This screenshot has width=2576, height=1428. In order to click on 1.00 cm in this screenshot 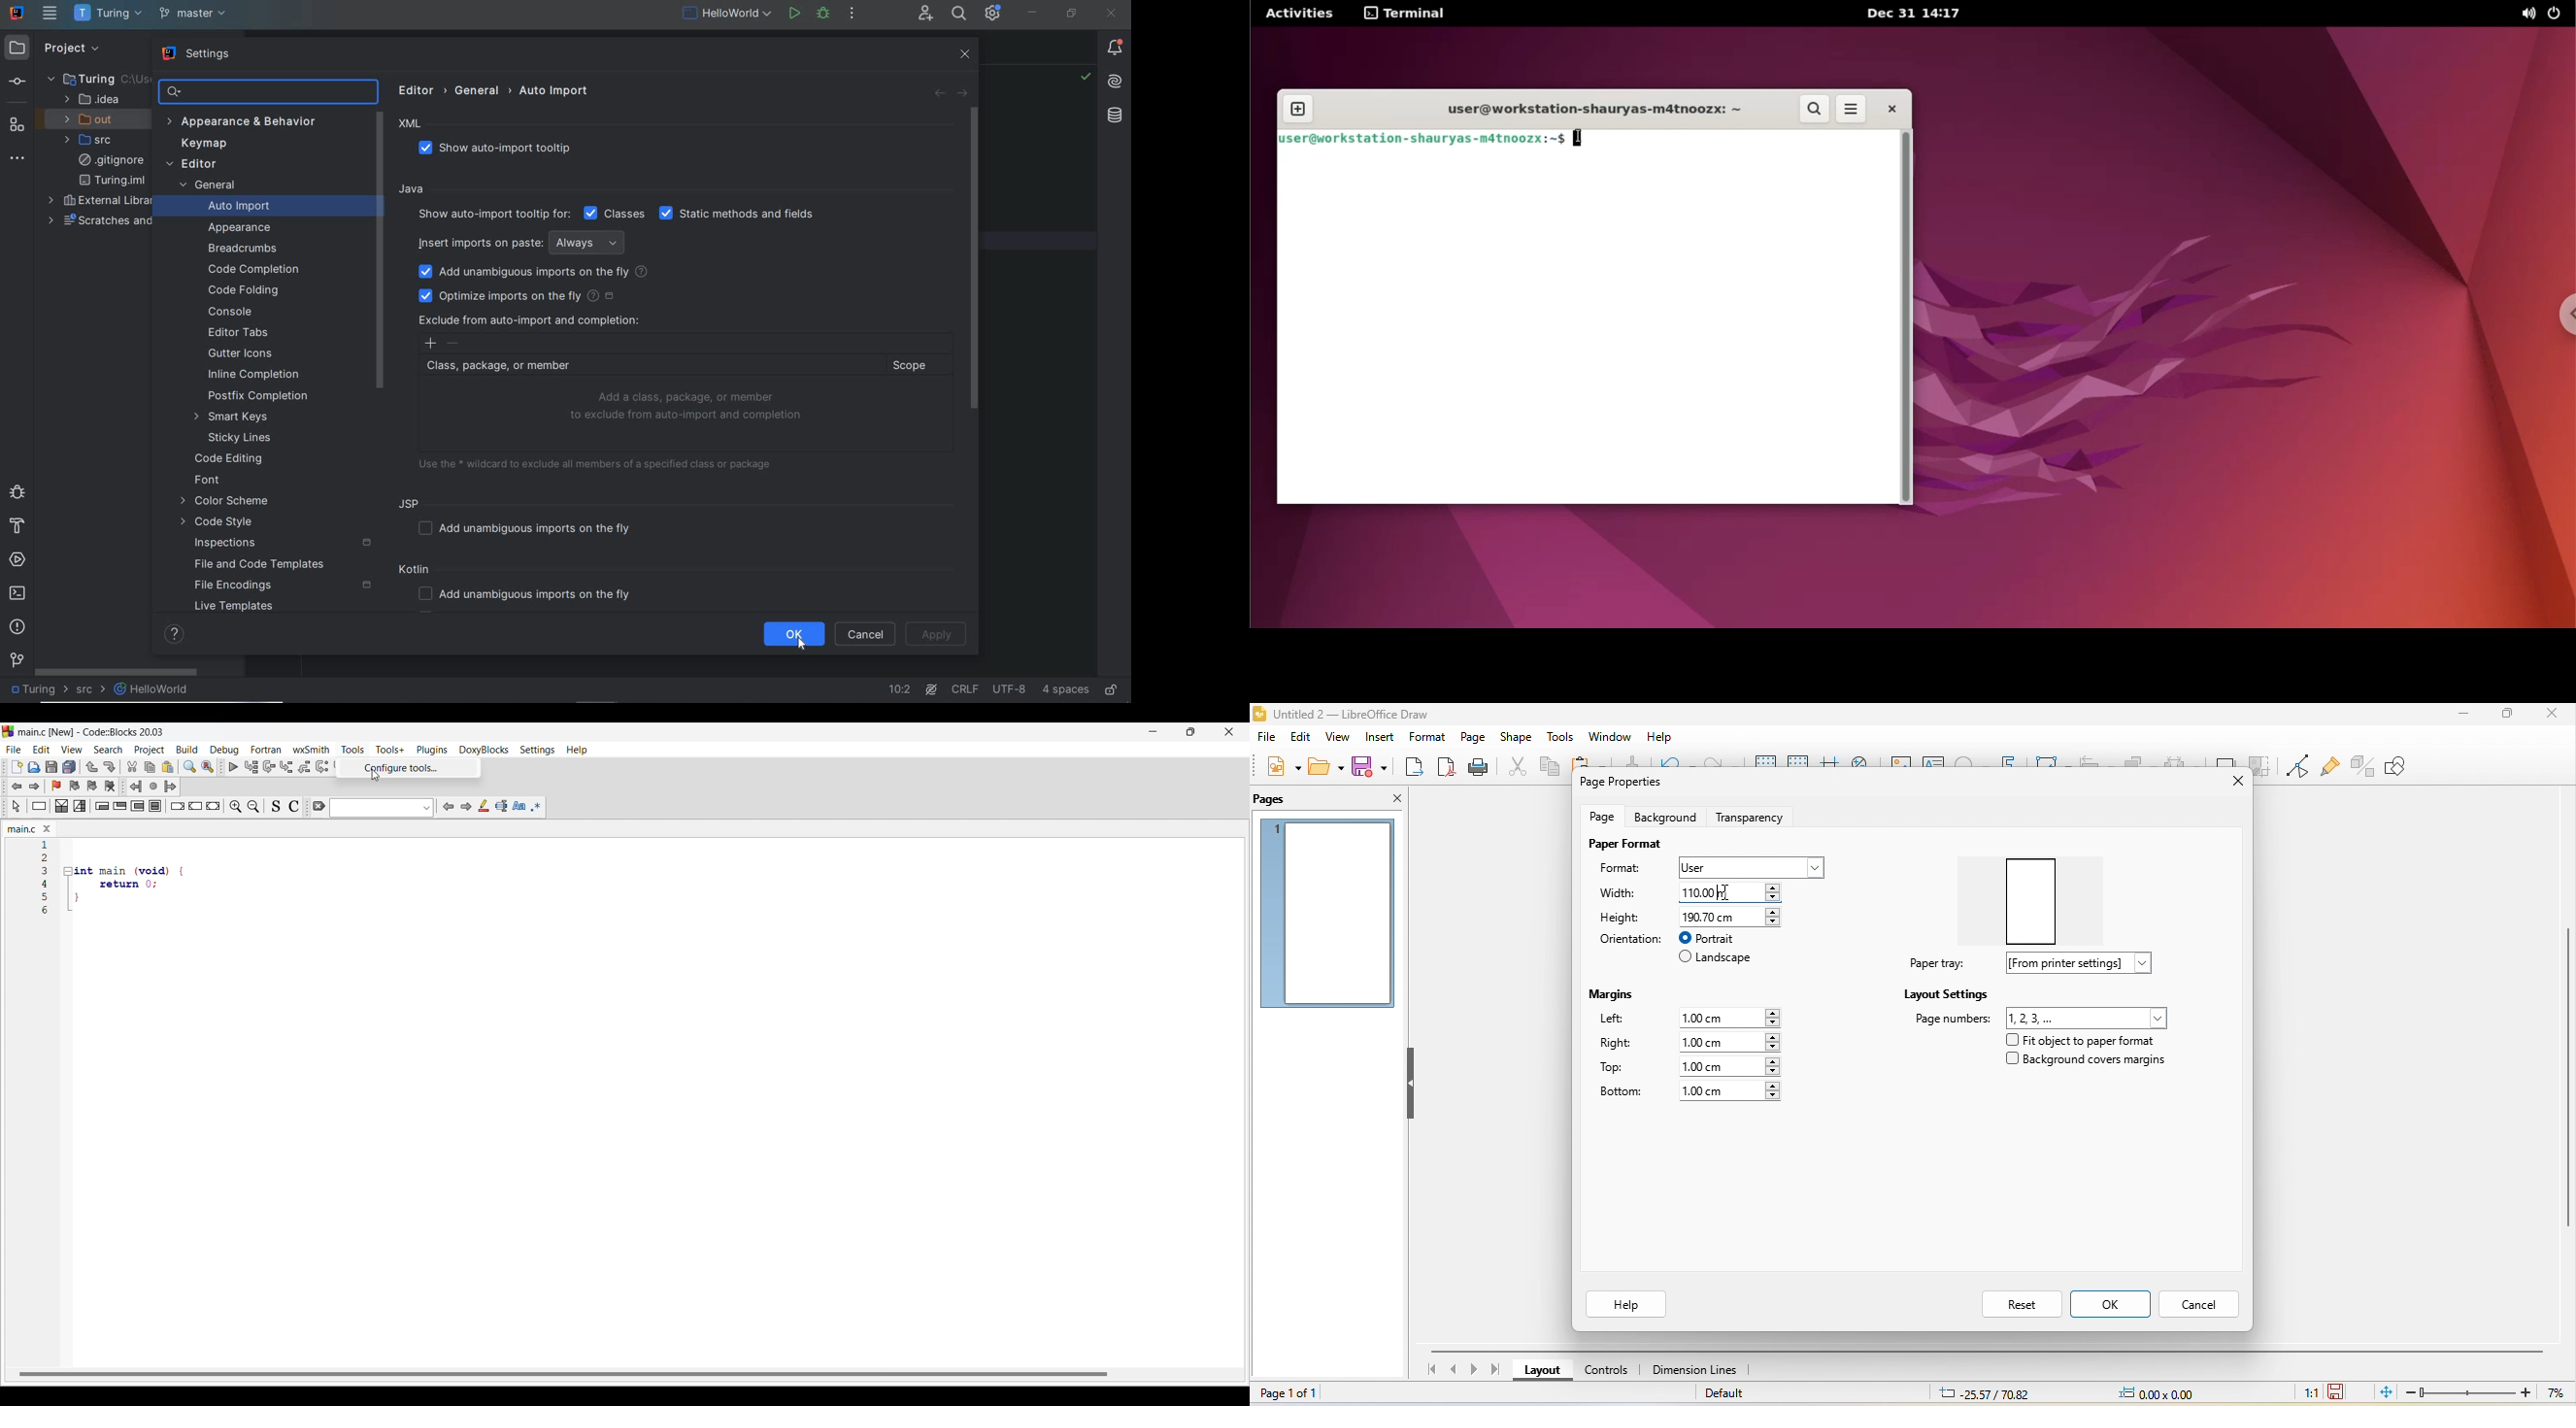, I will do `click(1730, 1091)`.